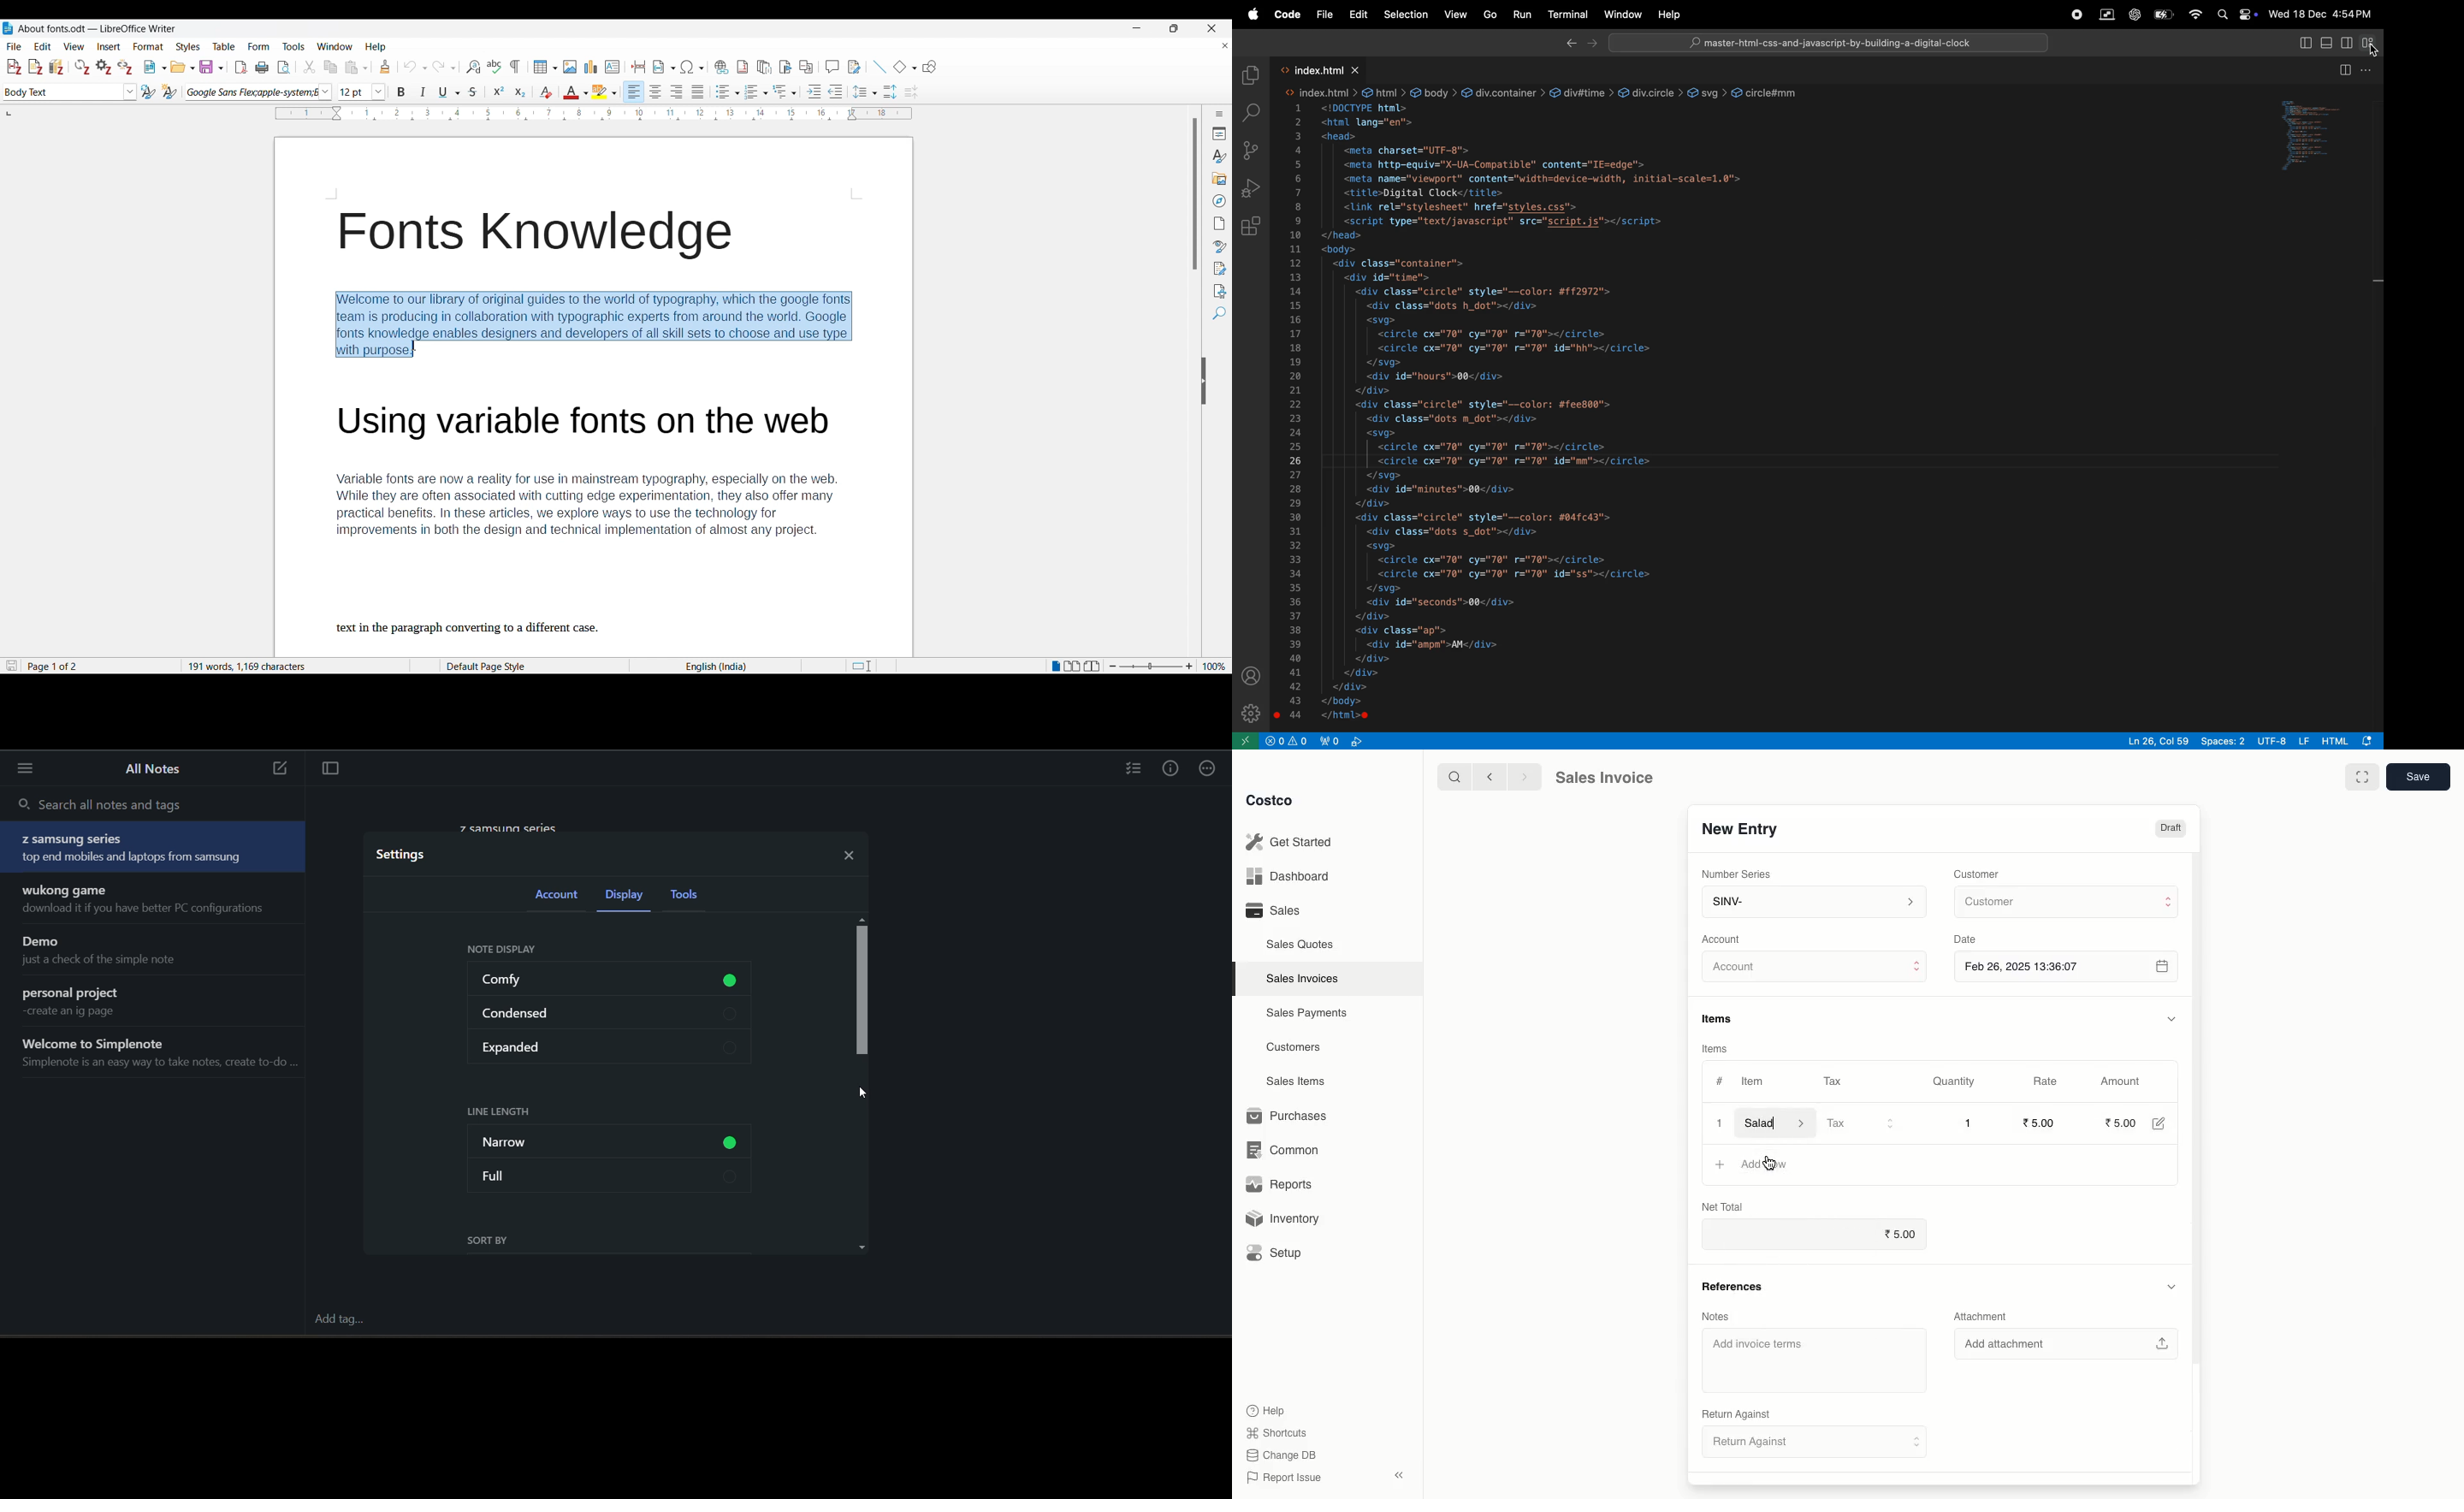  What do you see at coordinates (415, 67) in the screenshot?
I see `Undo` at bounding box center [415, 67].